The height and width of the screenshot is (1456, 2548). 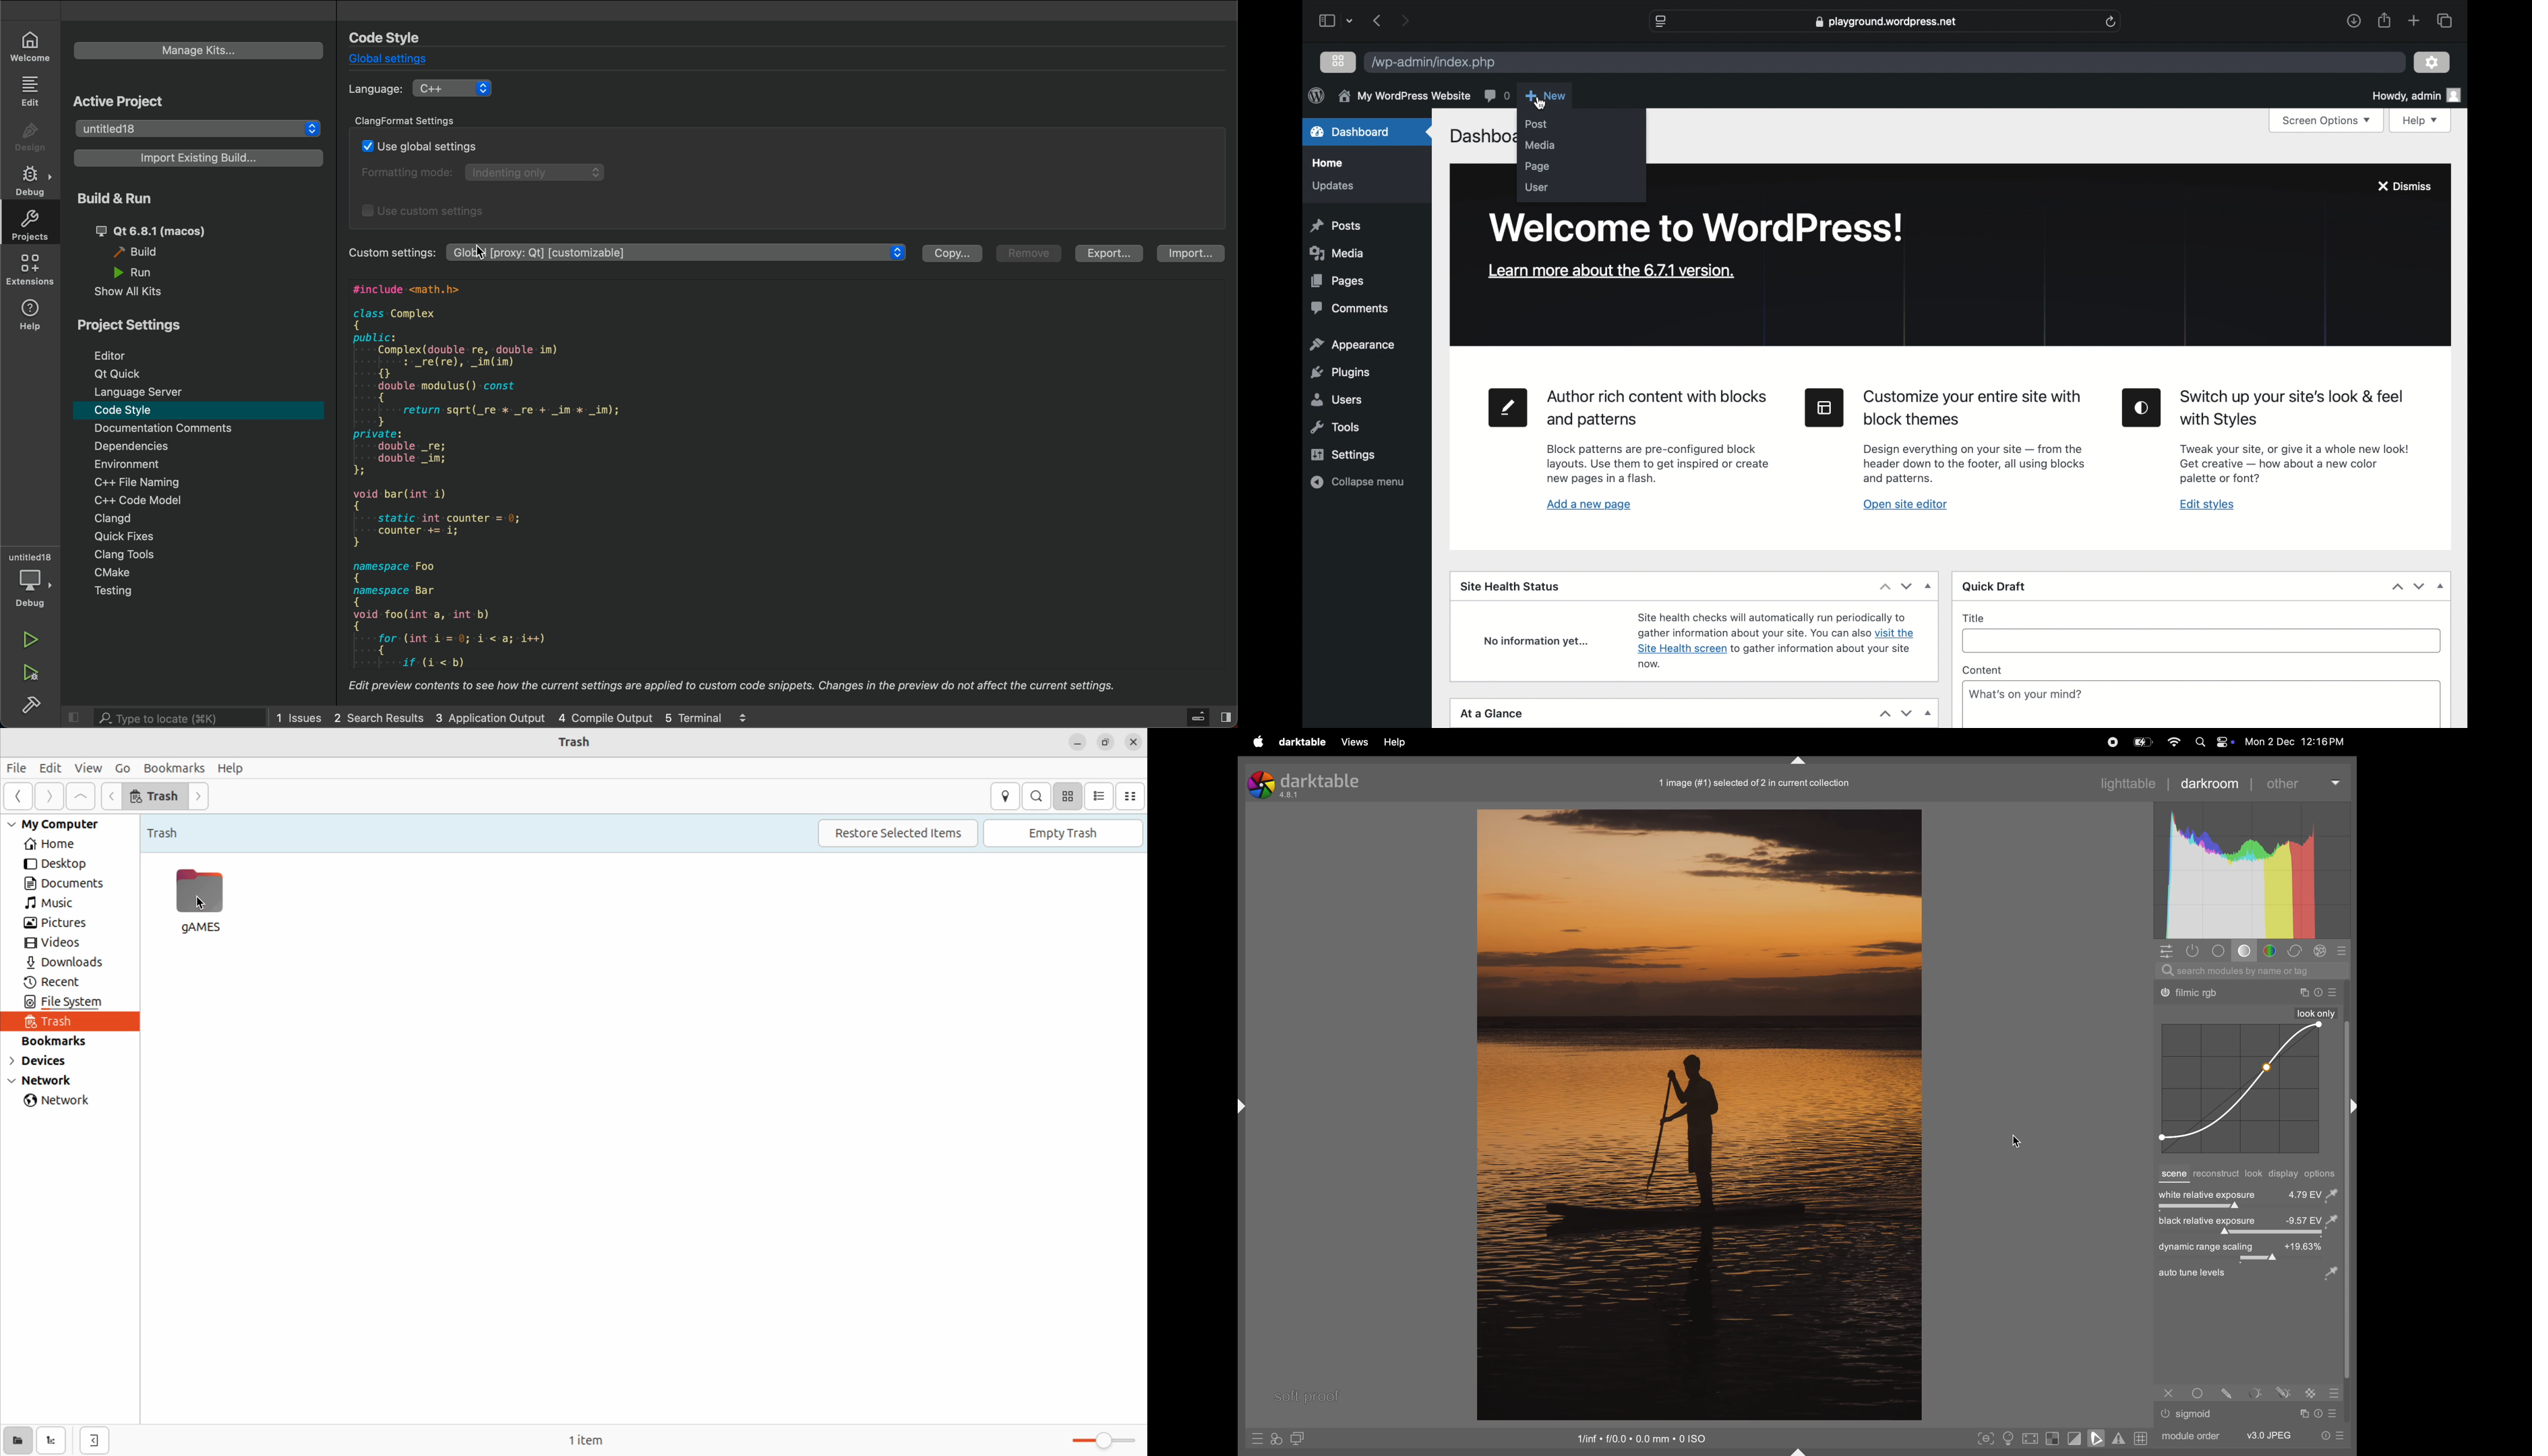 What do you see at coordinates (63, 824) in the screenshot?
I see `my computer` at bounding box center [63, 824].